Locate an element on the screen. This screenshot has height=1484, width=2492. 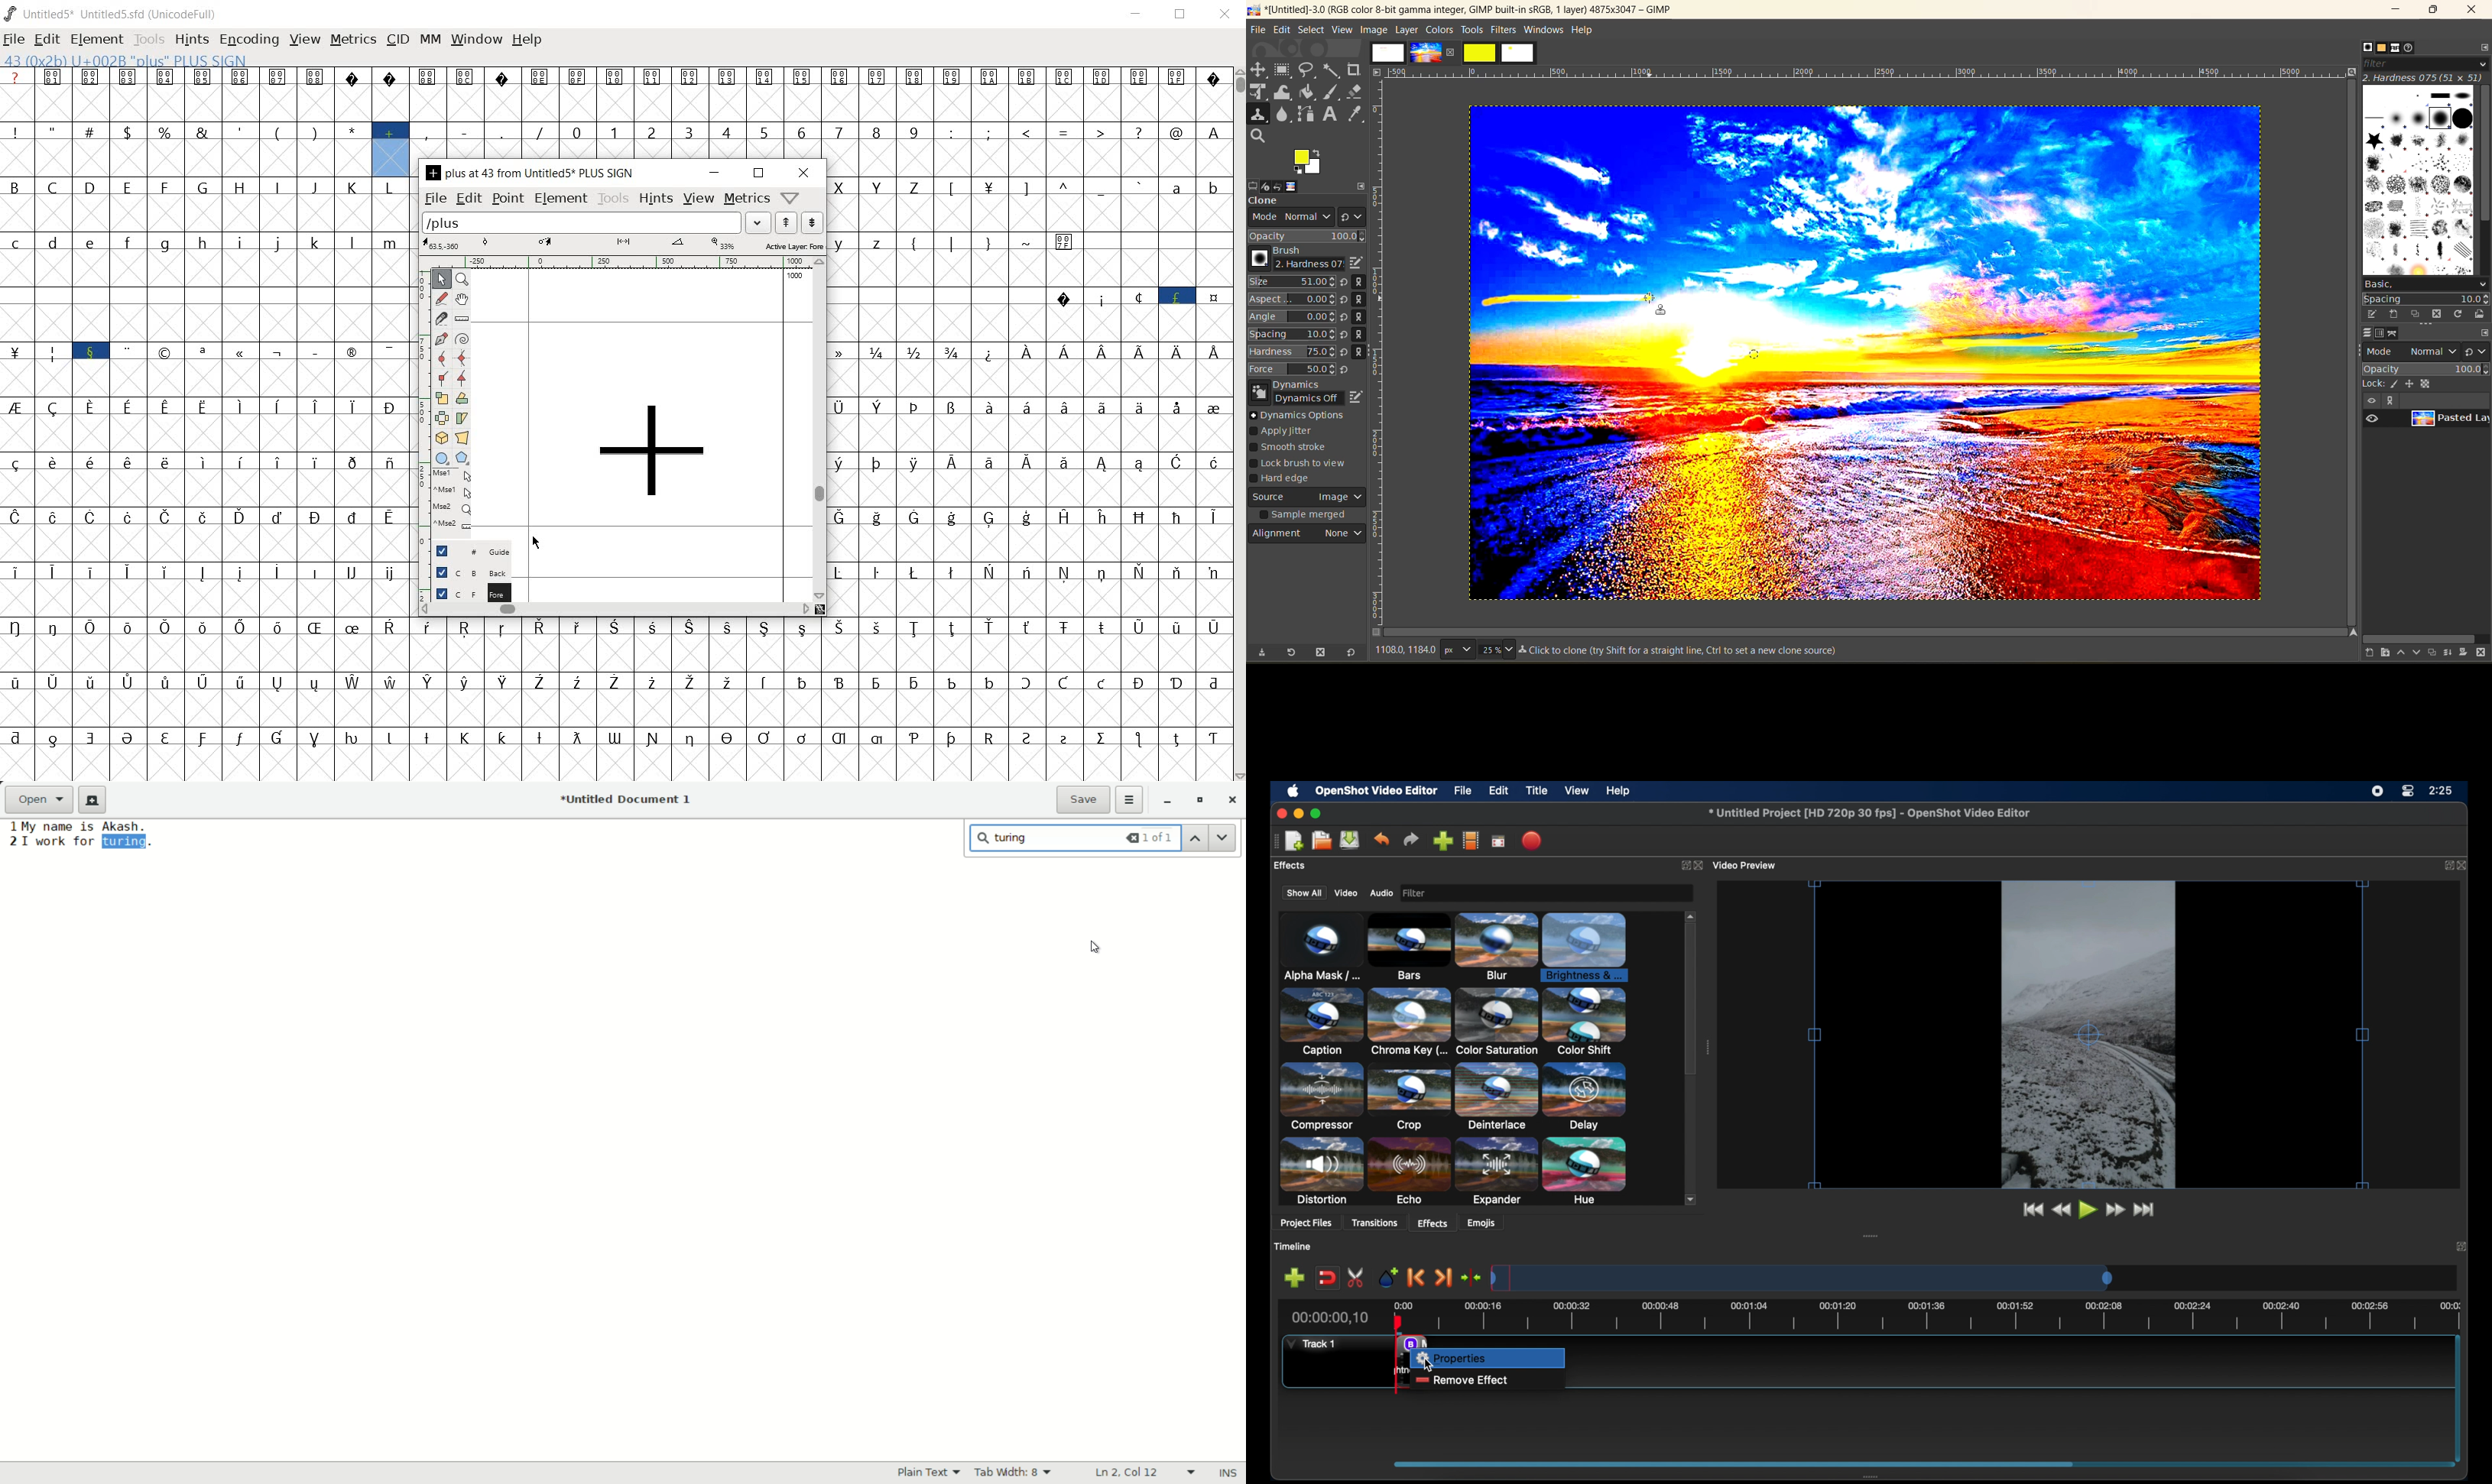
special characters is located at coordinates (73, 371).